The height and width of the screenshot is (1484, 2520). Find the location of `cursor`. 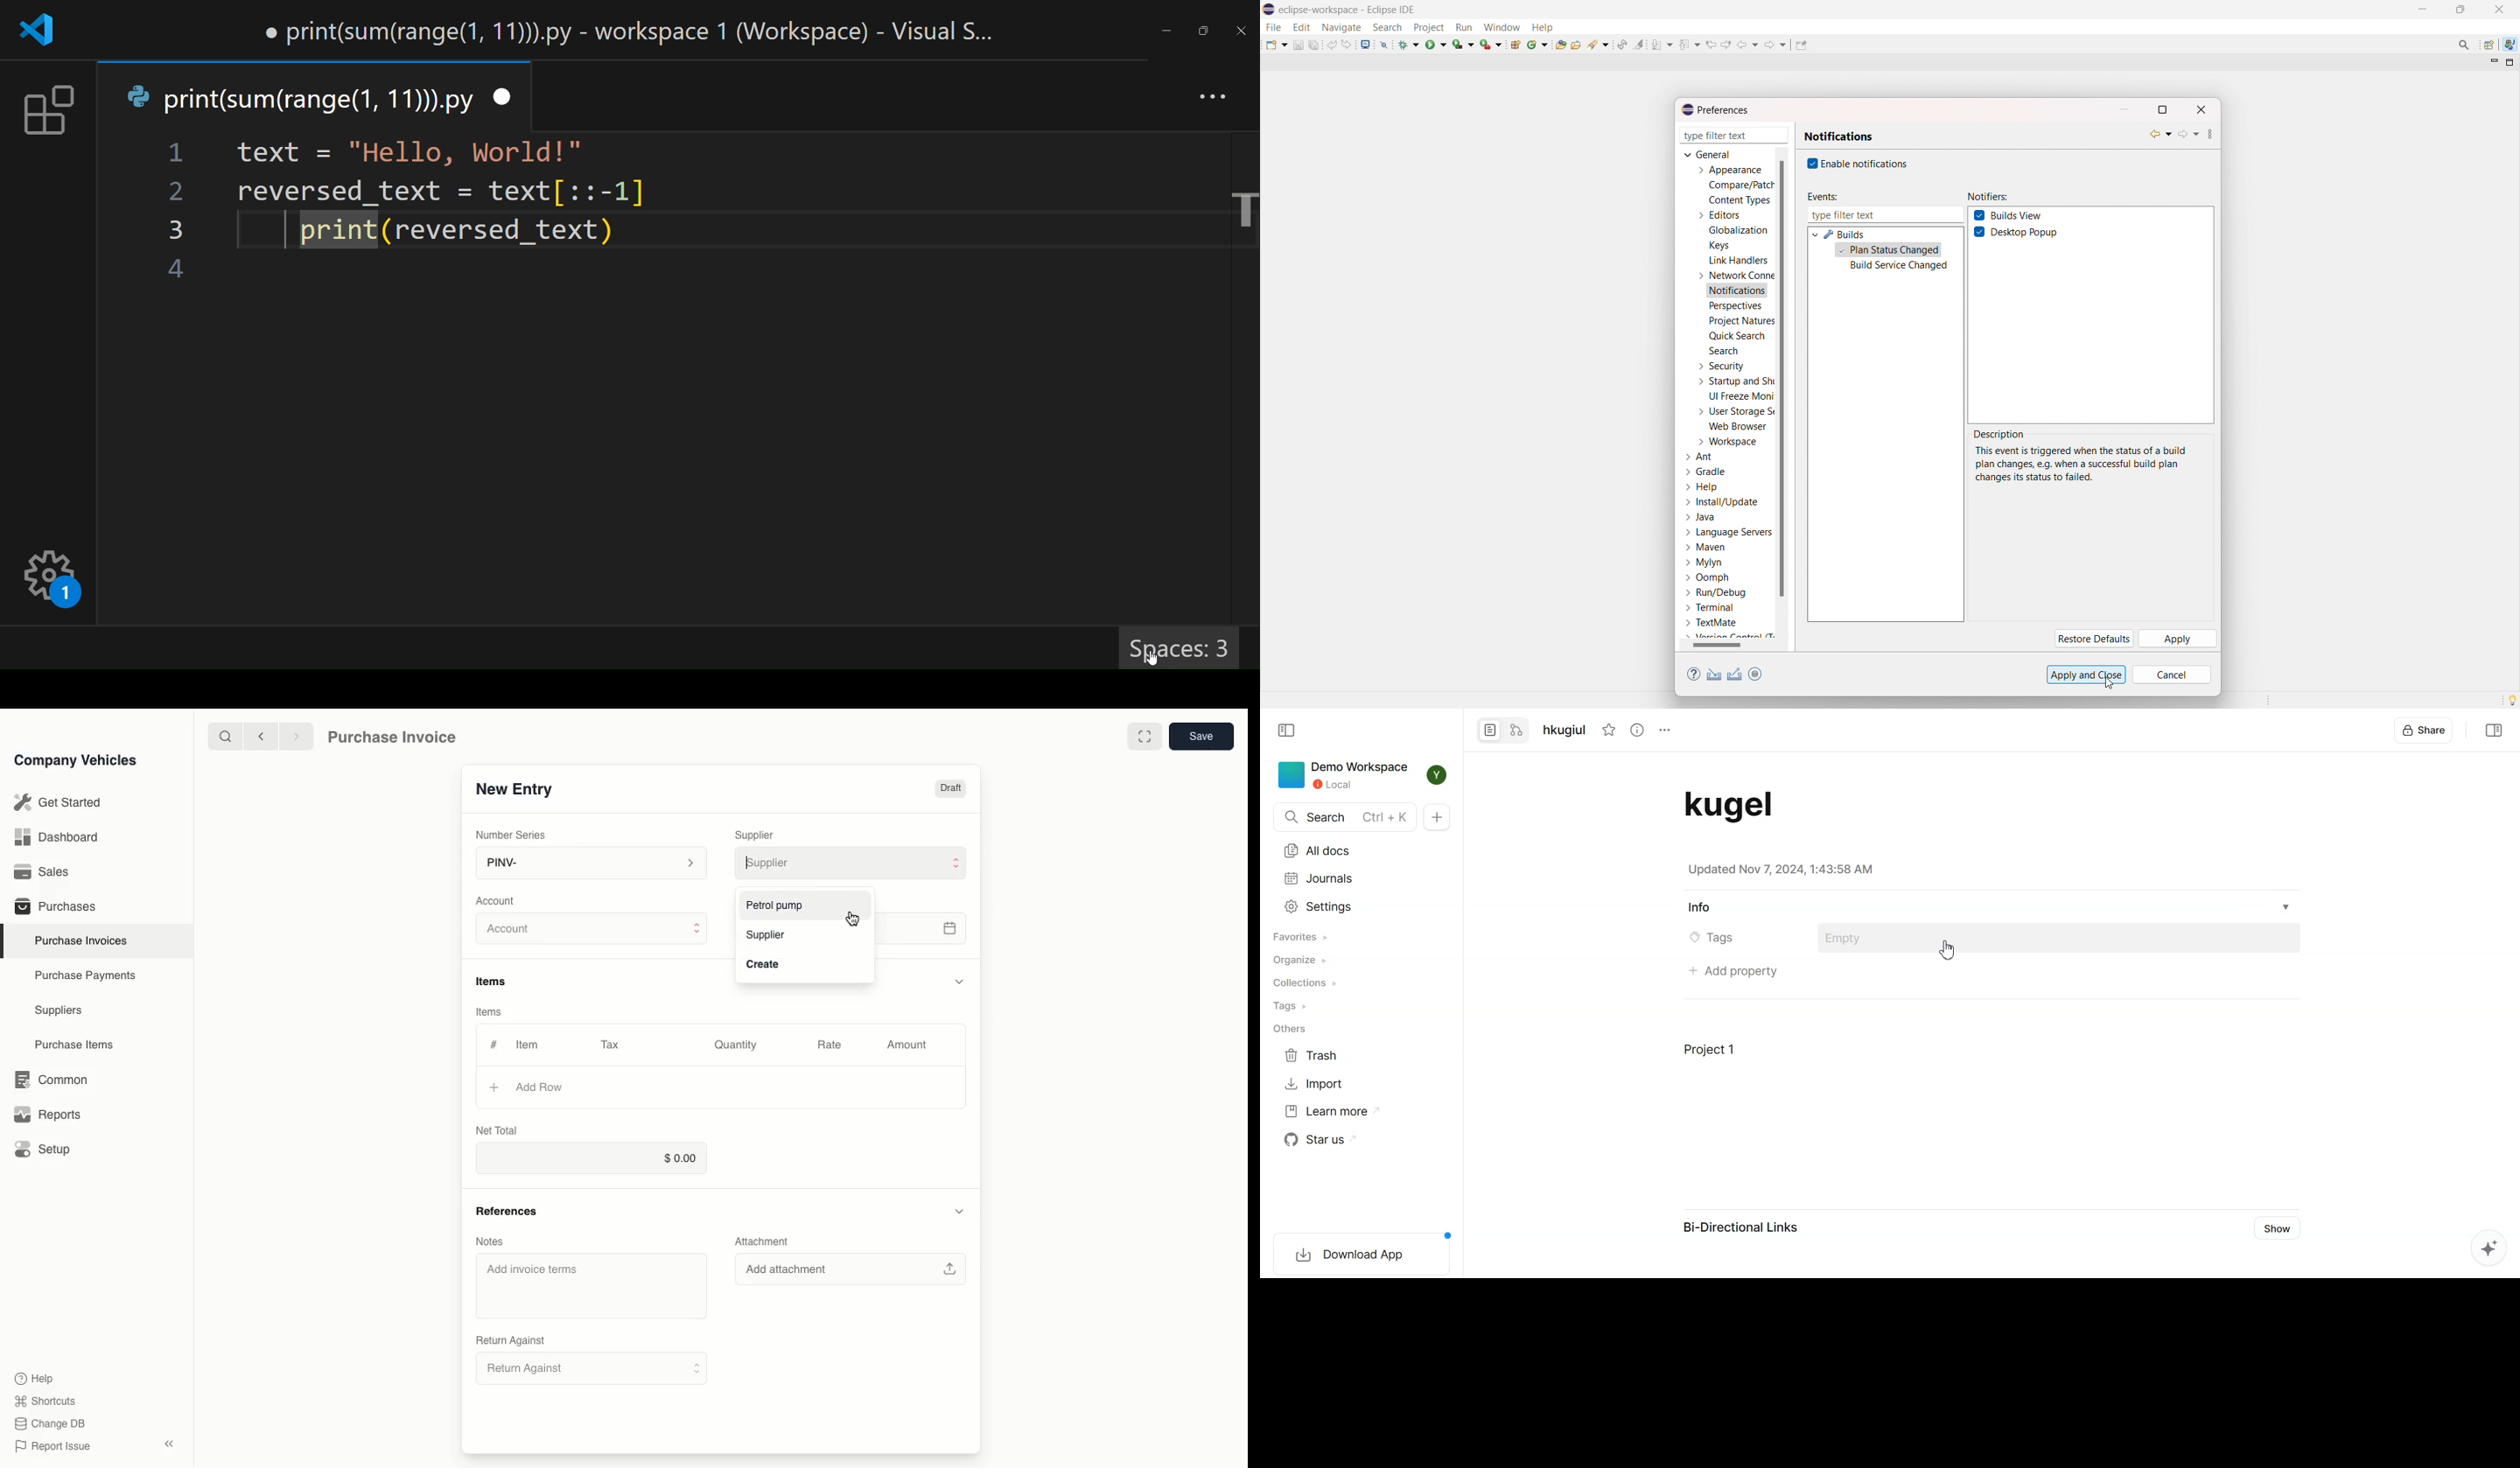

cursor is located at coordinates (855, 921).